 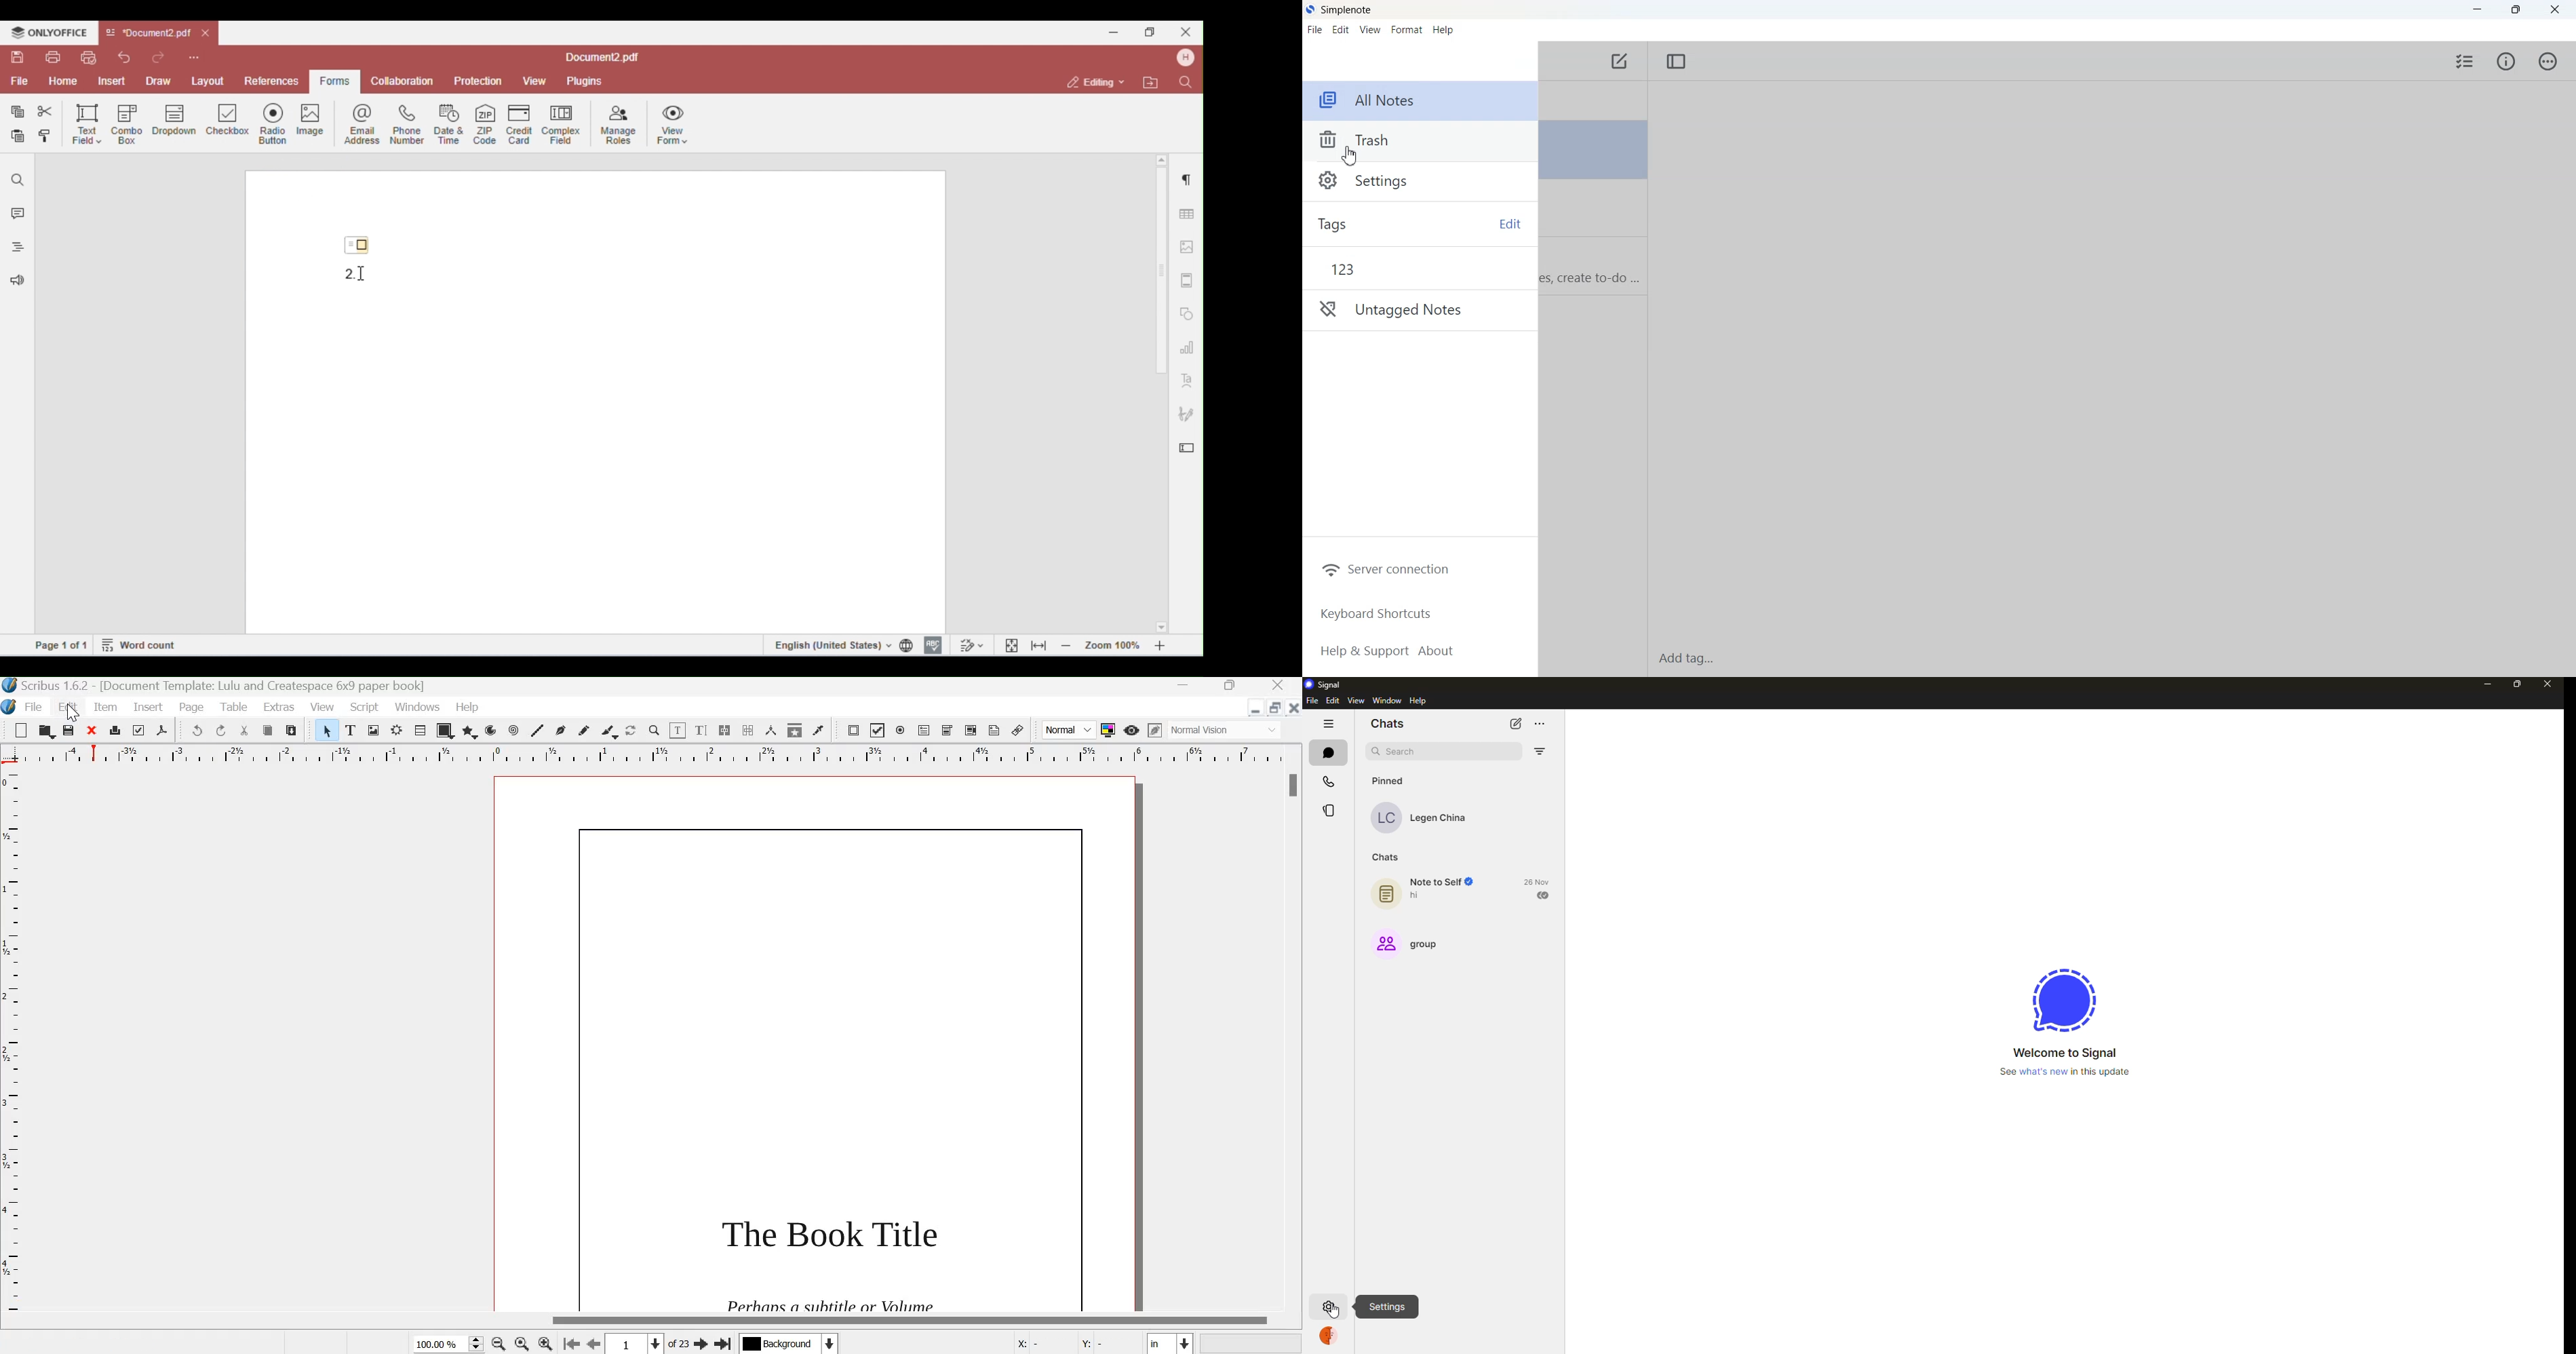 What do you see at coordinates (1370, 29) in the screenshot?
I see `View` at bounding box center [1370, 29].